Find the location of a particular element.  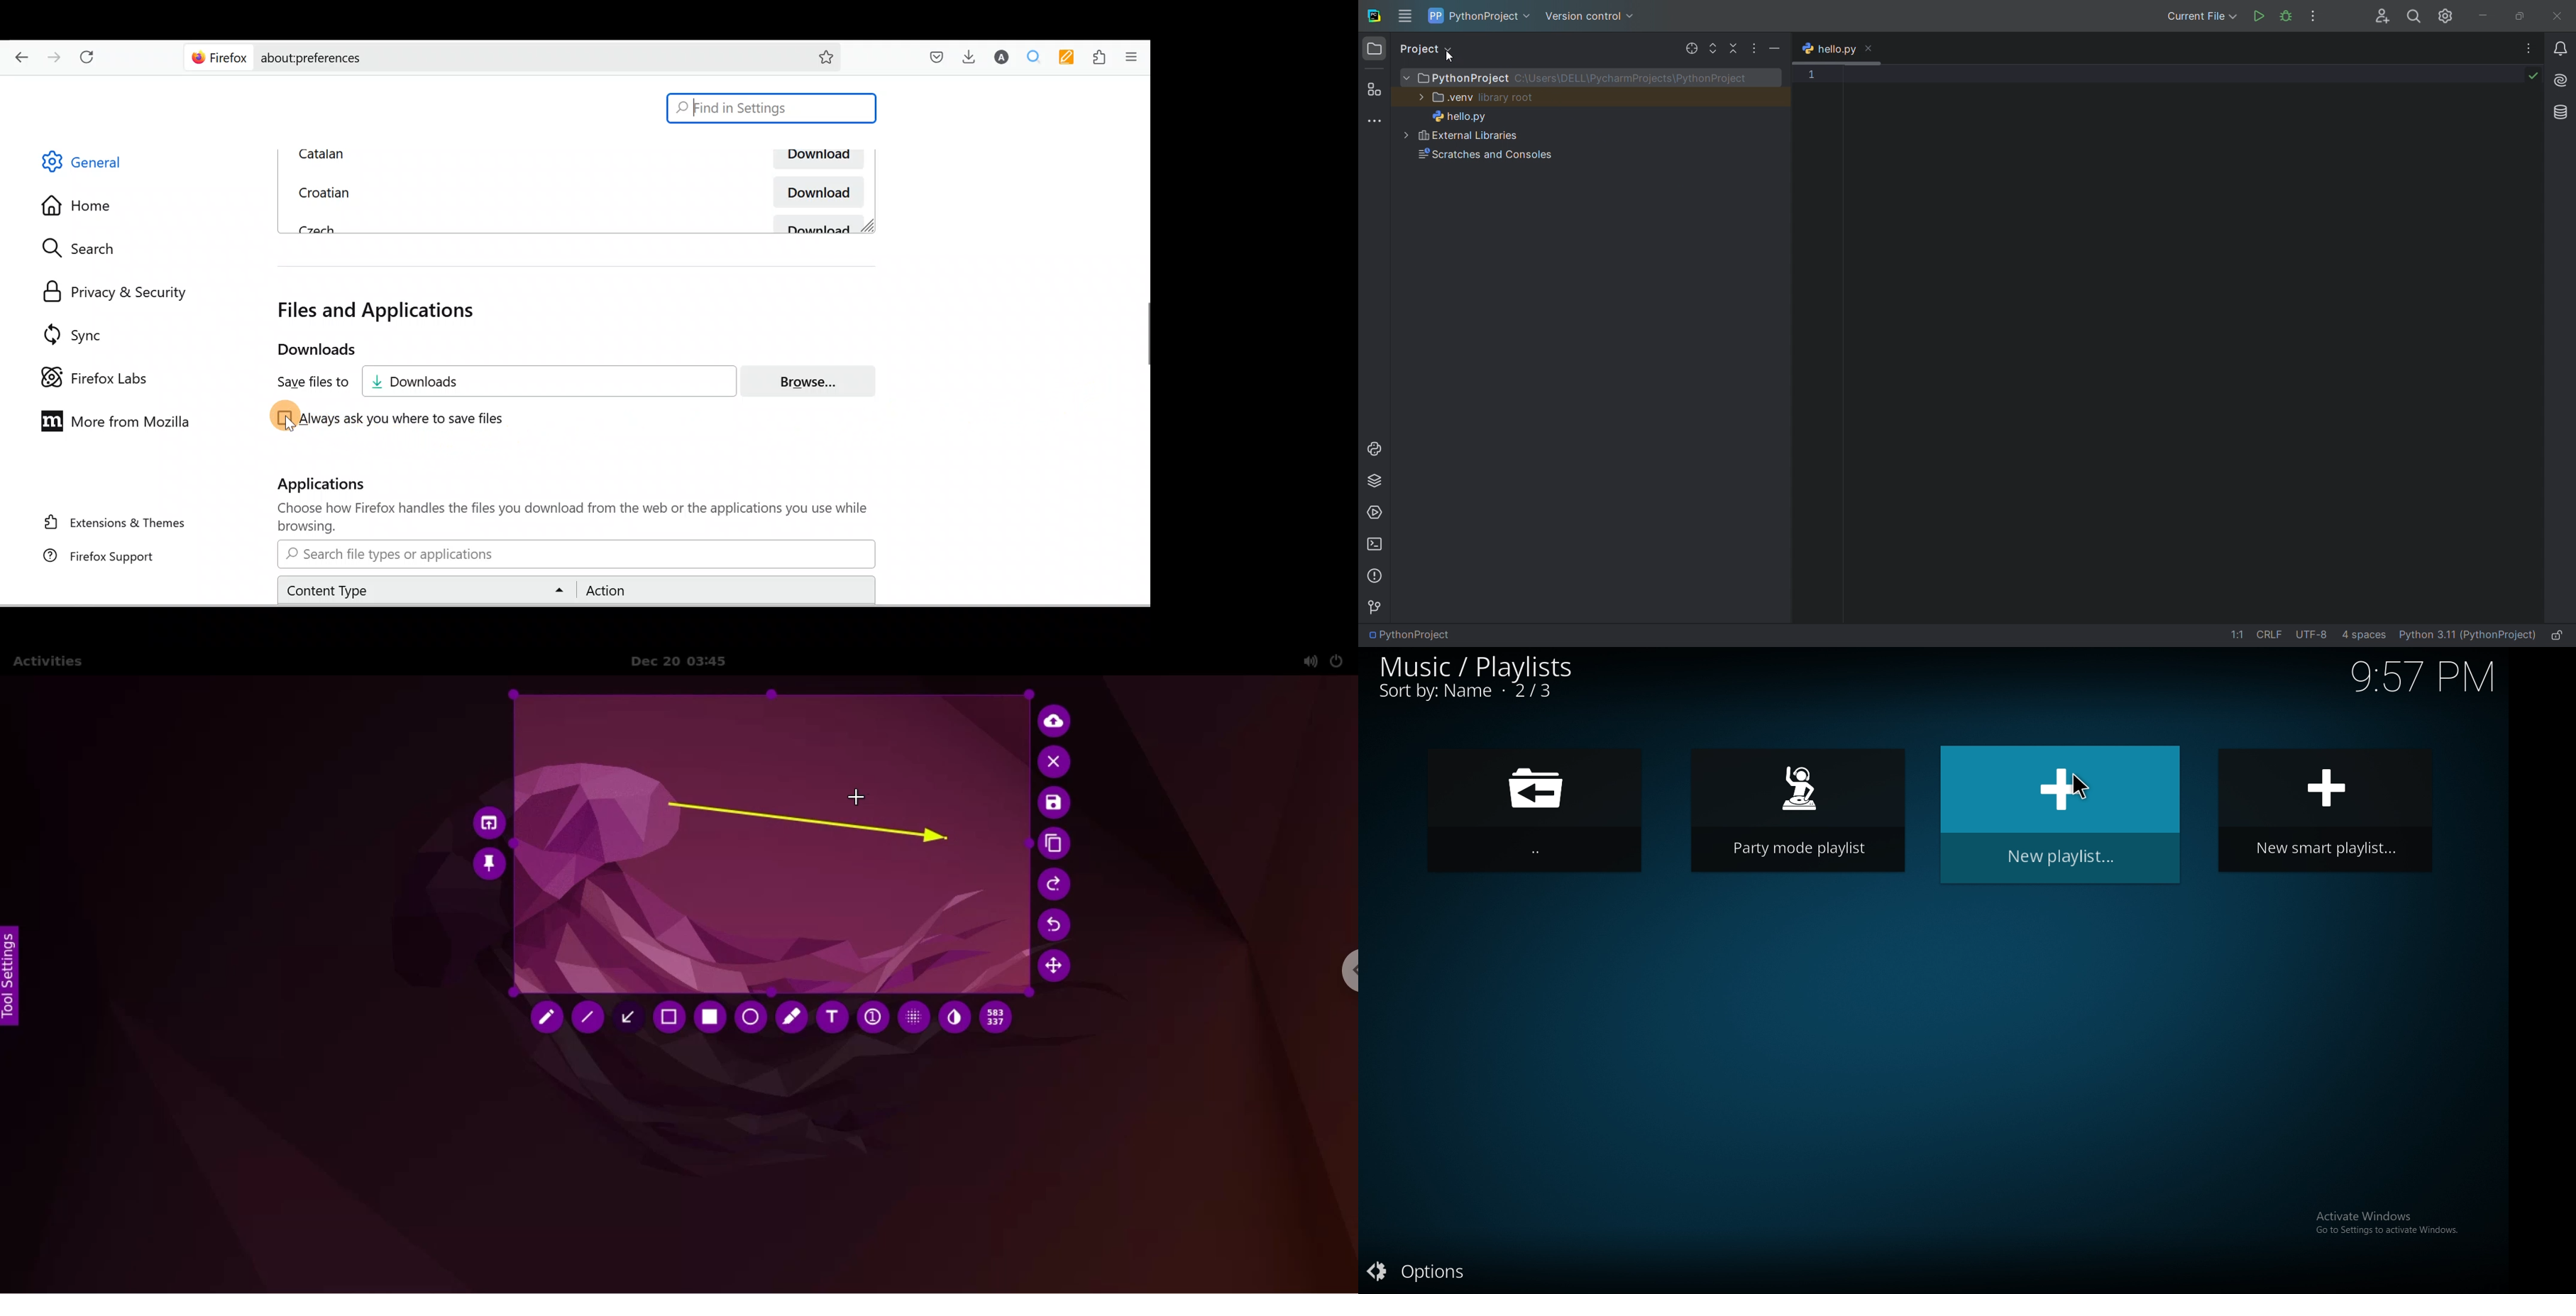

Search bar is located at coordinates (772, 108).